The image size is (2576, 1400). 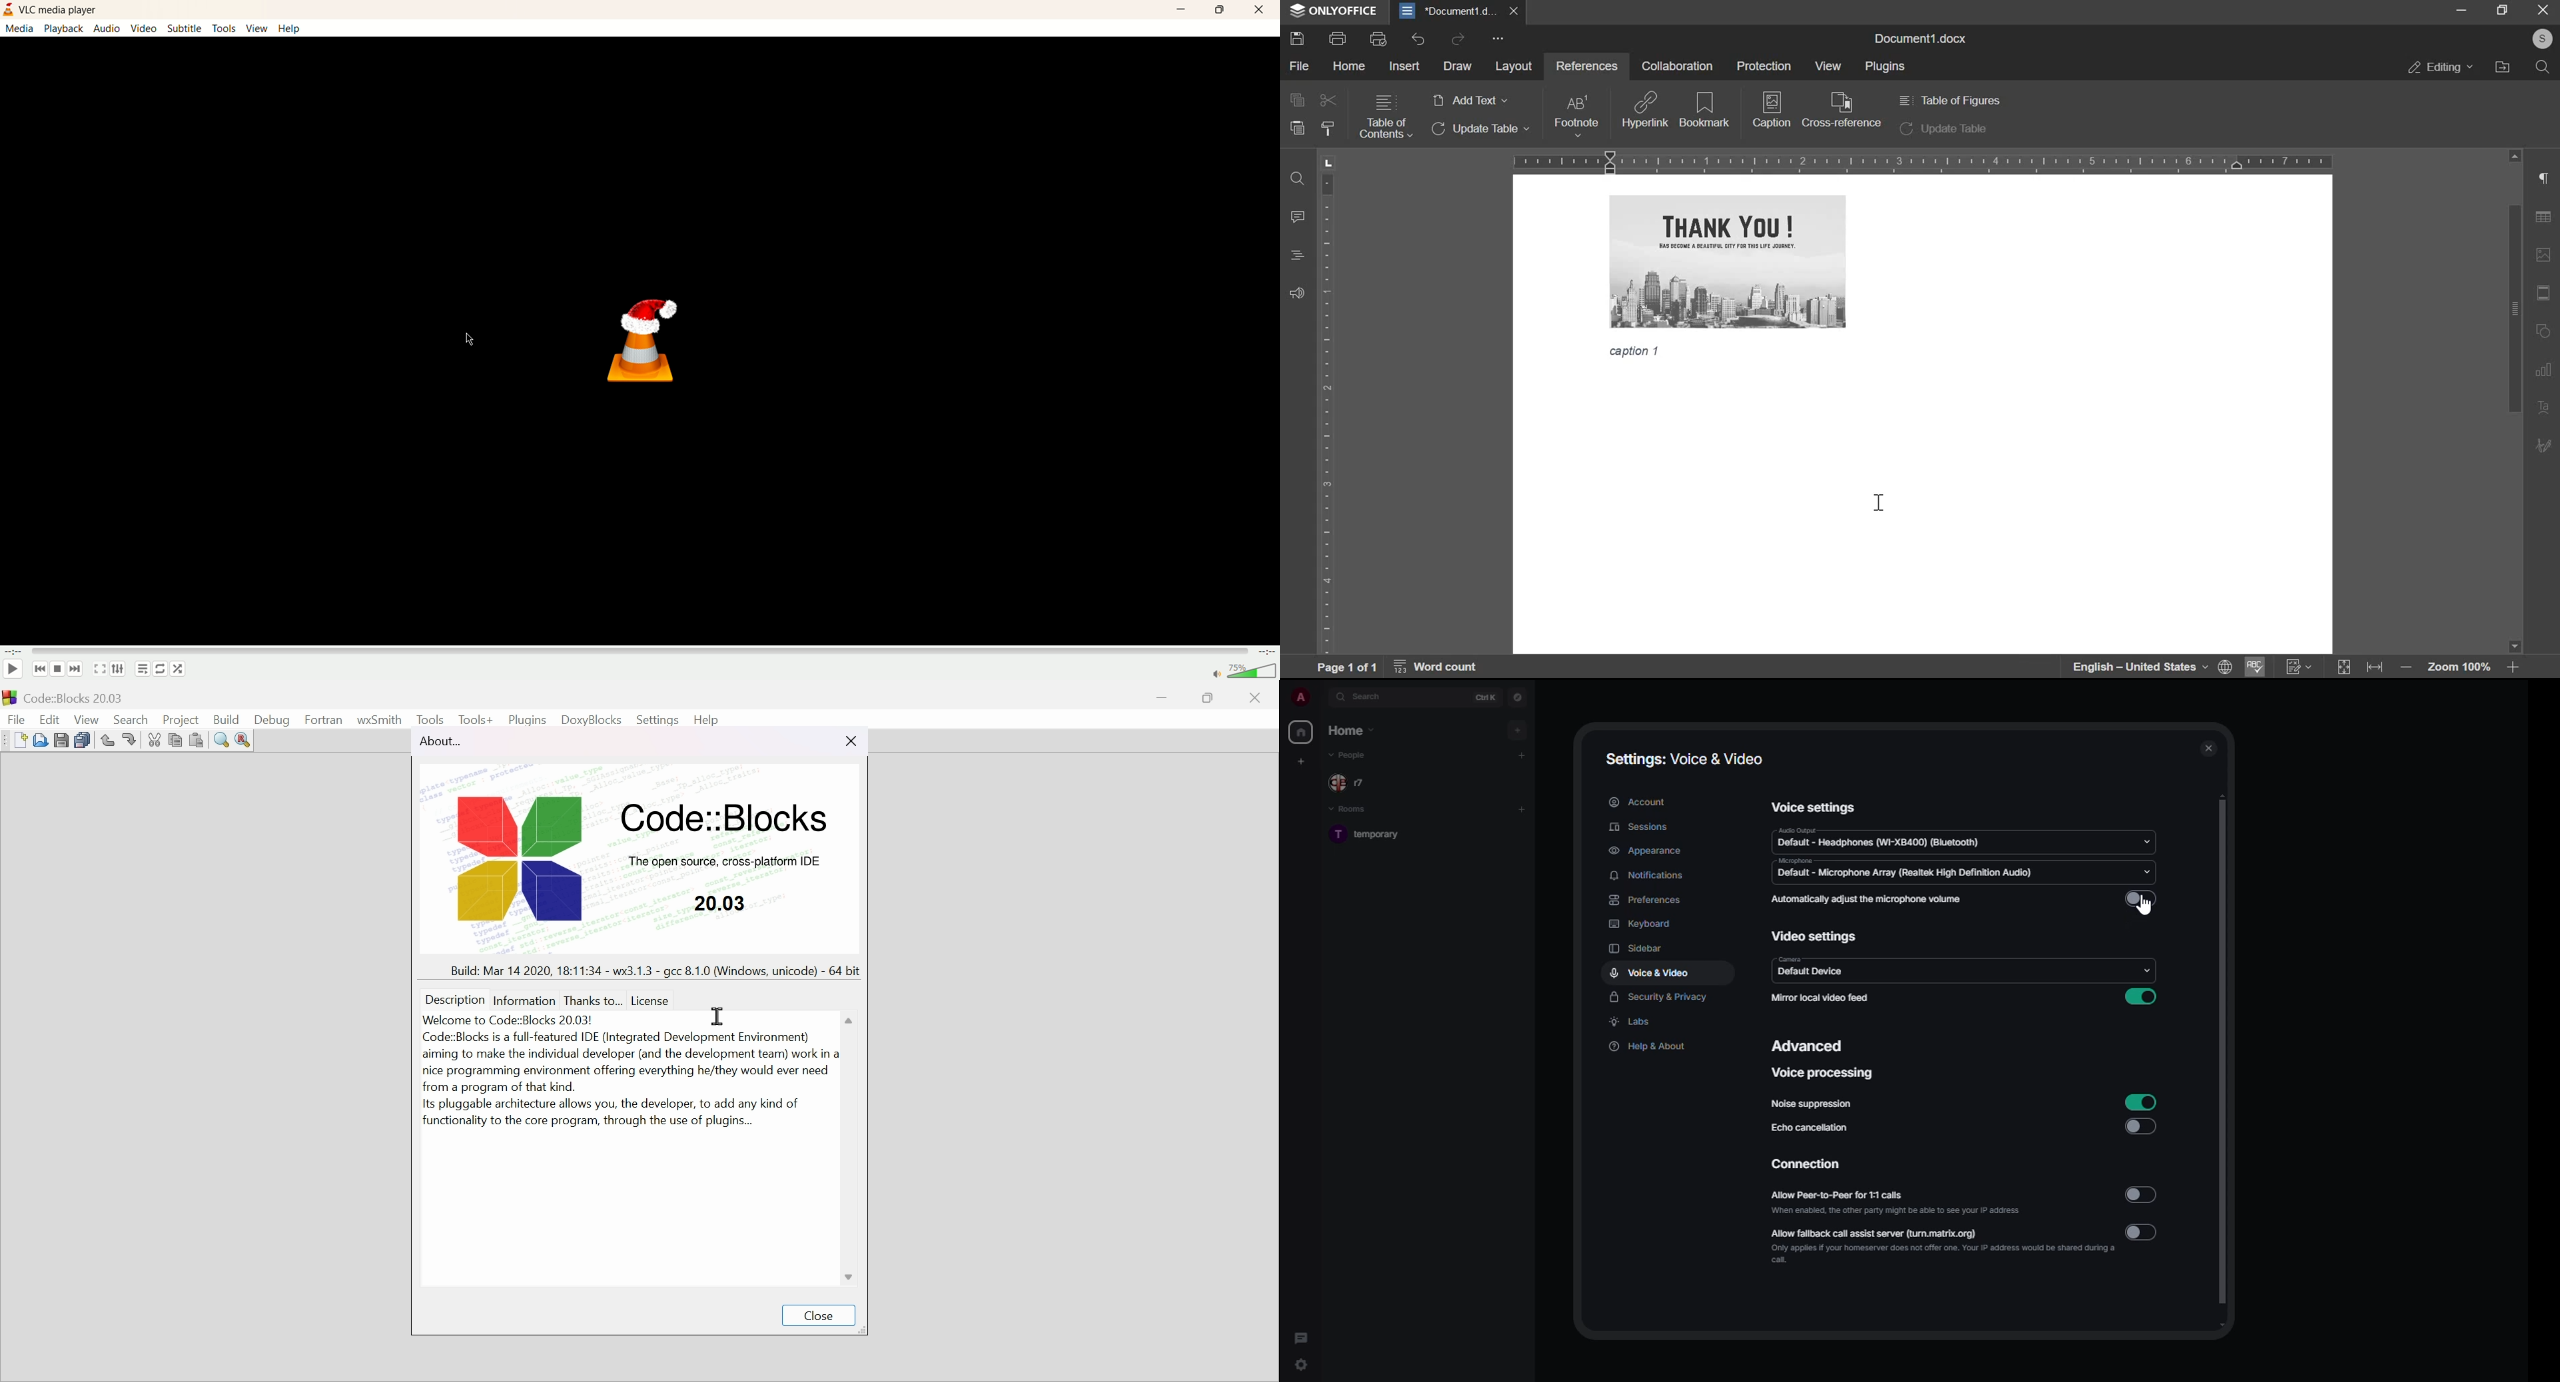 I want to click on people, so click(x=1350, y=757).